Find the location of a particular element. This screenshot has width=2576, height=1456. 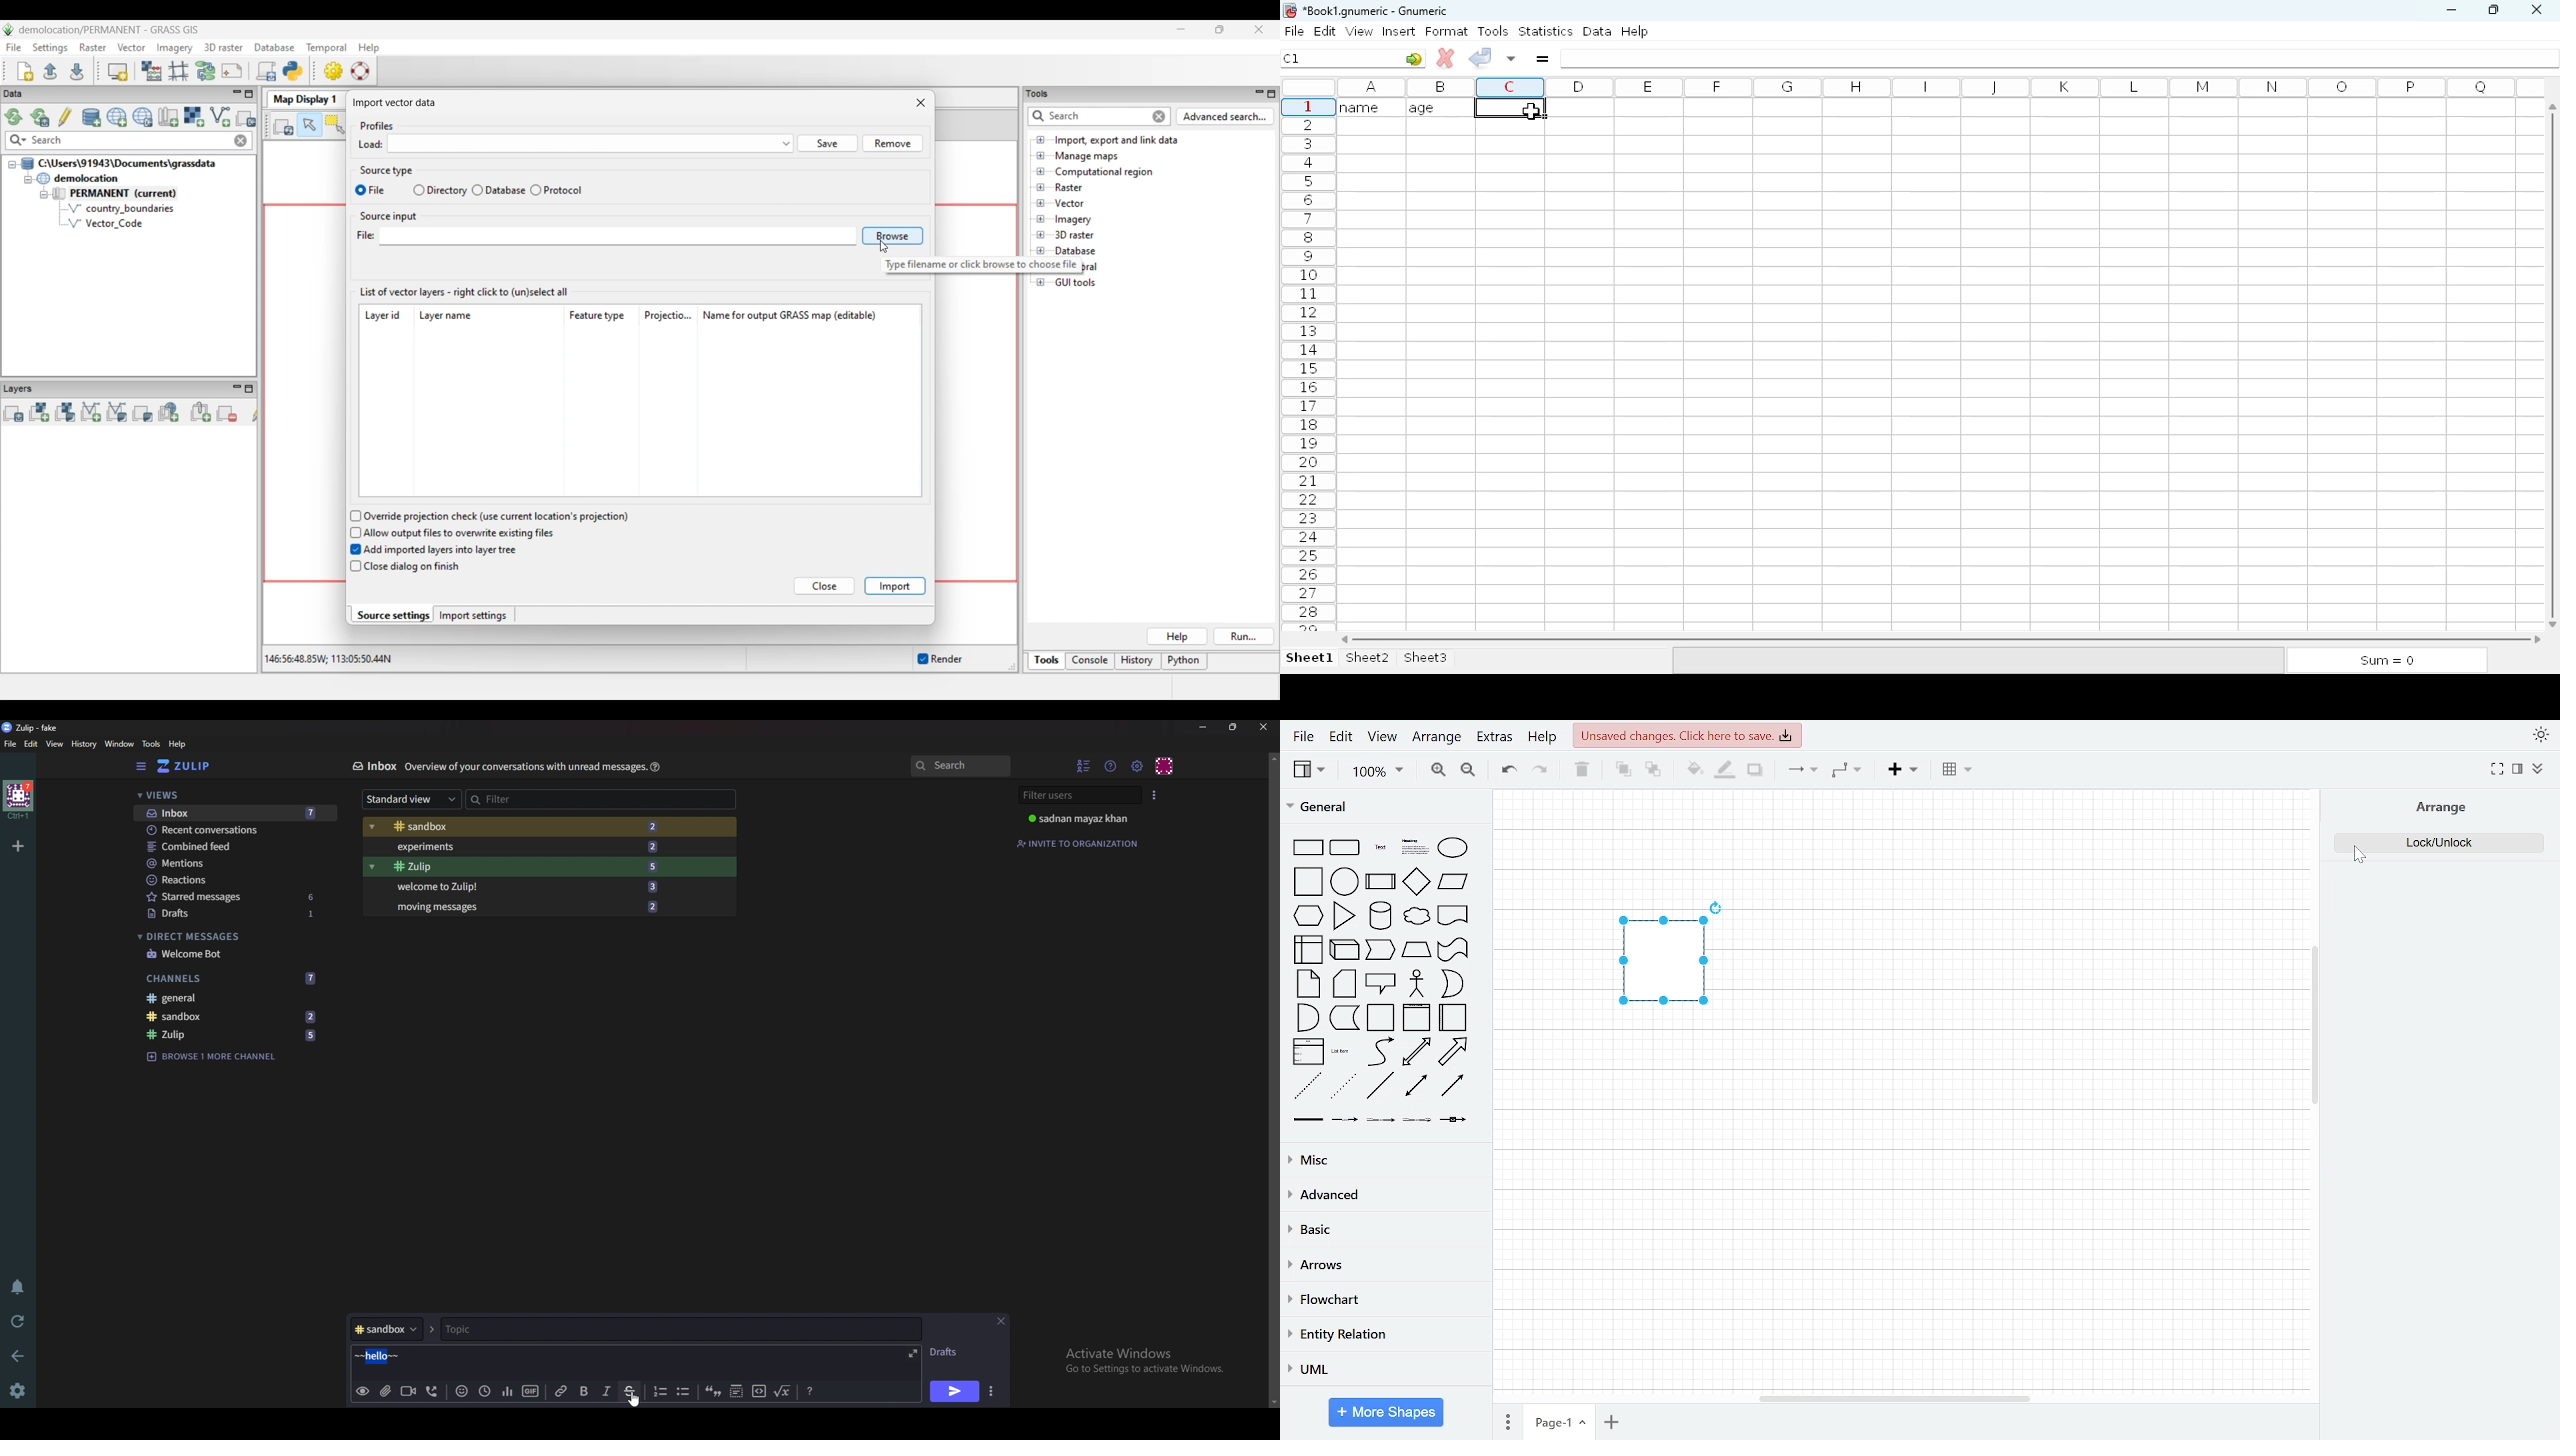

poll is located at coordinates (509, 1391).